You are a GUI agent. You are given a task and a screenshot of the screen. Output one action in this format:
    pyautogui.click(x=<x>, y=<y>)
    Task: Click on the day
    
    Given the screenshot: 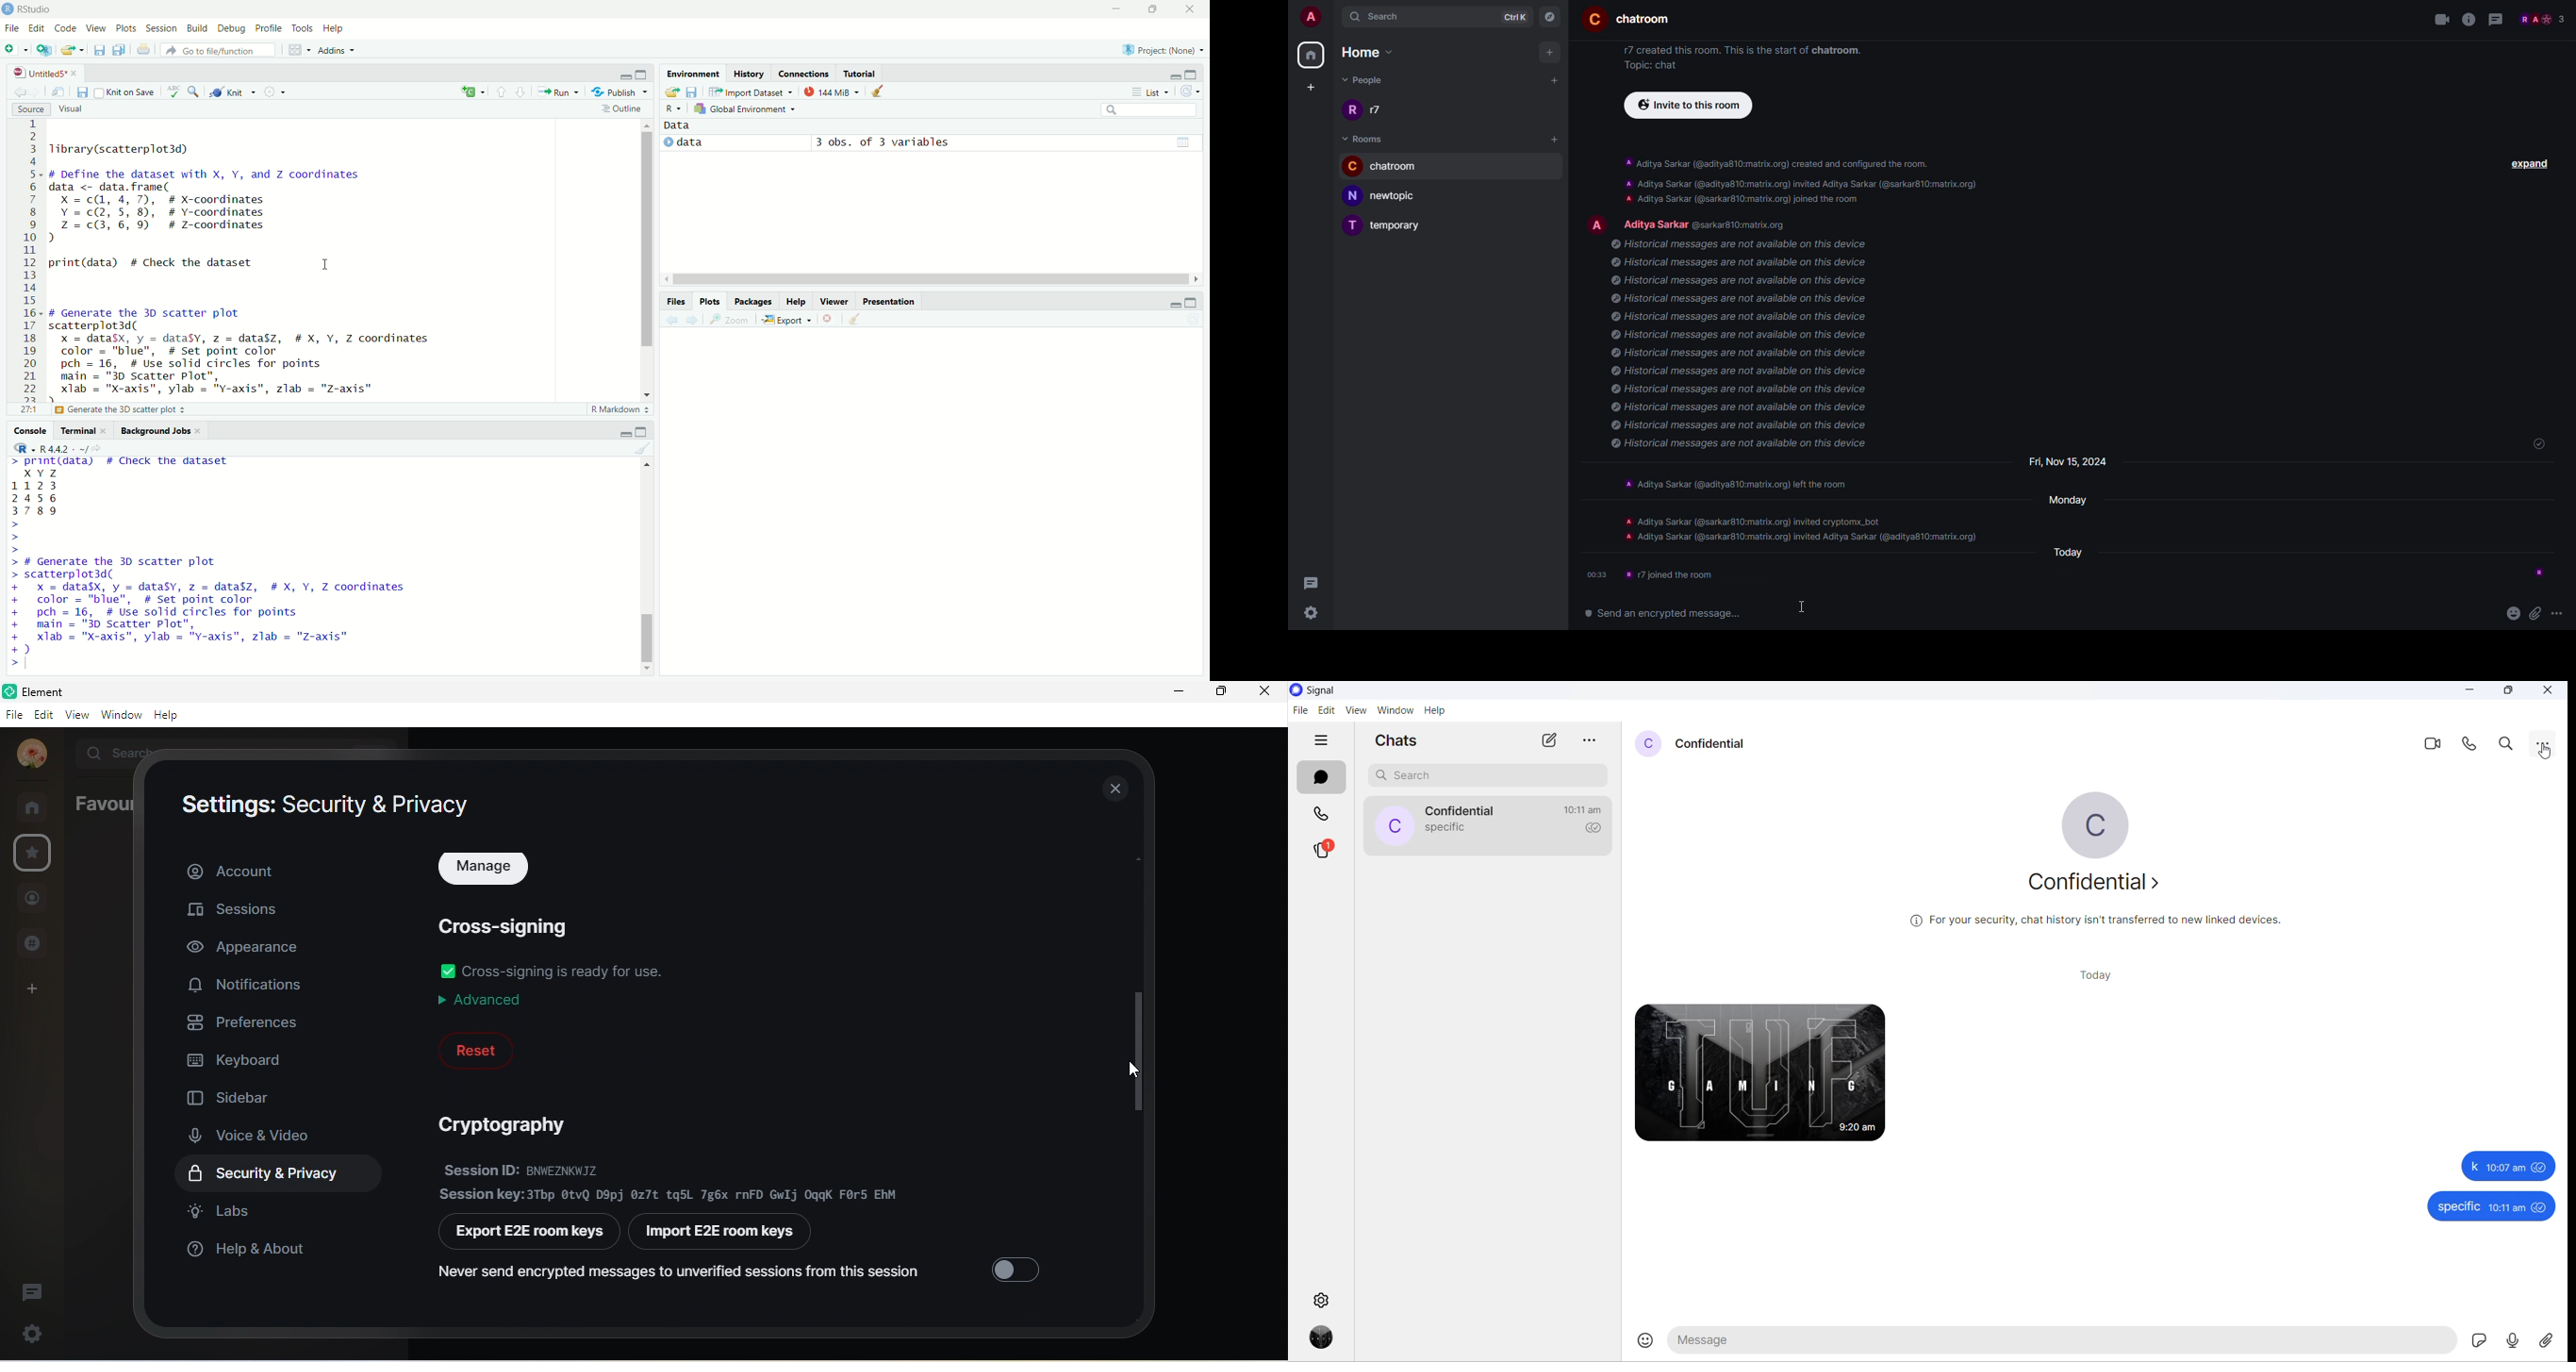 What is the action you would take?
    pyautogui.click(x=2061, y=462)
    